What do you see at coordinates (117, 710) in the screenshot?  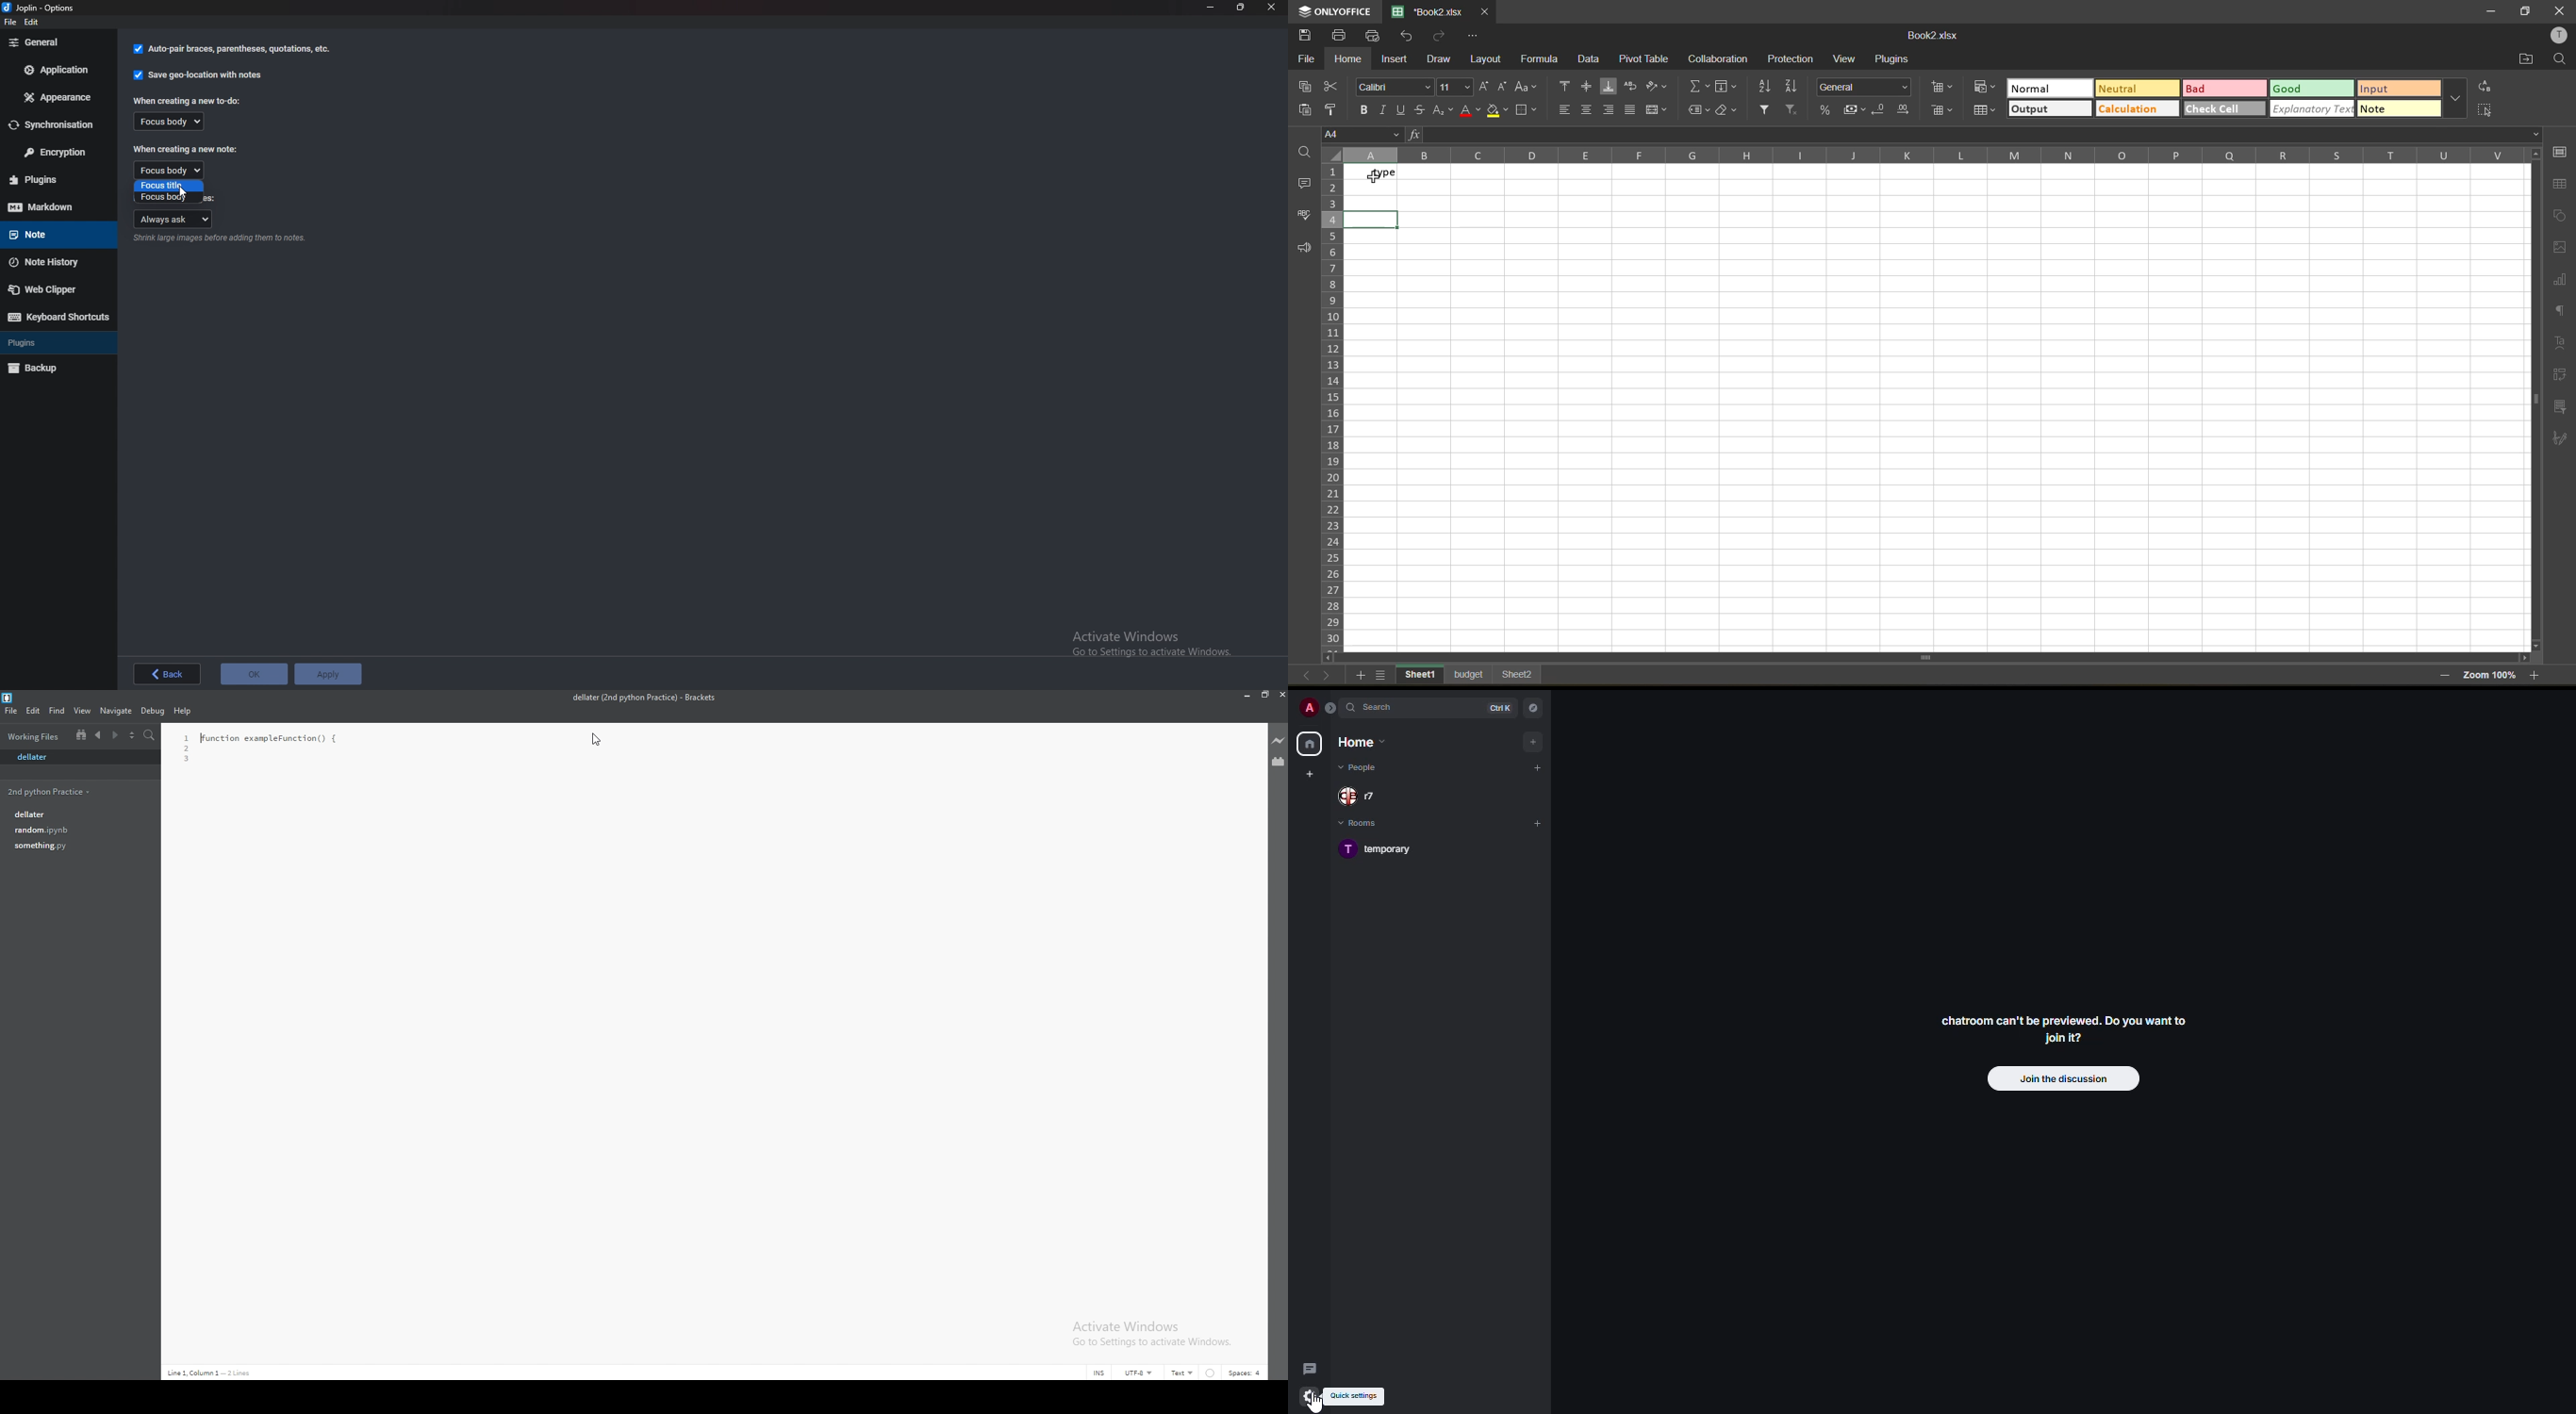 I see `navigate` at bounding box center [117, 710].